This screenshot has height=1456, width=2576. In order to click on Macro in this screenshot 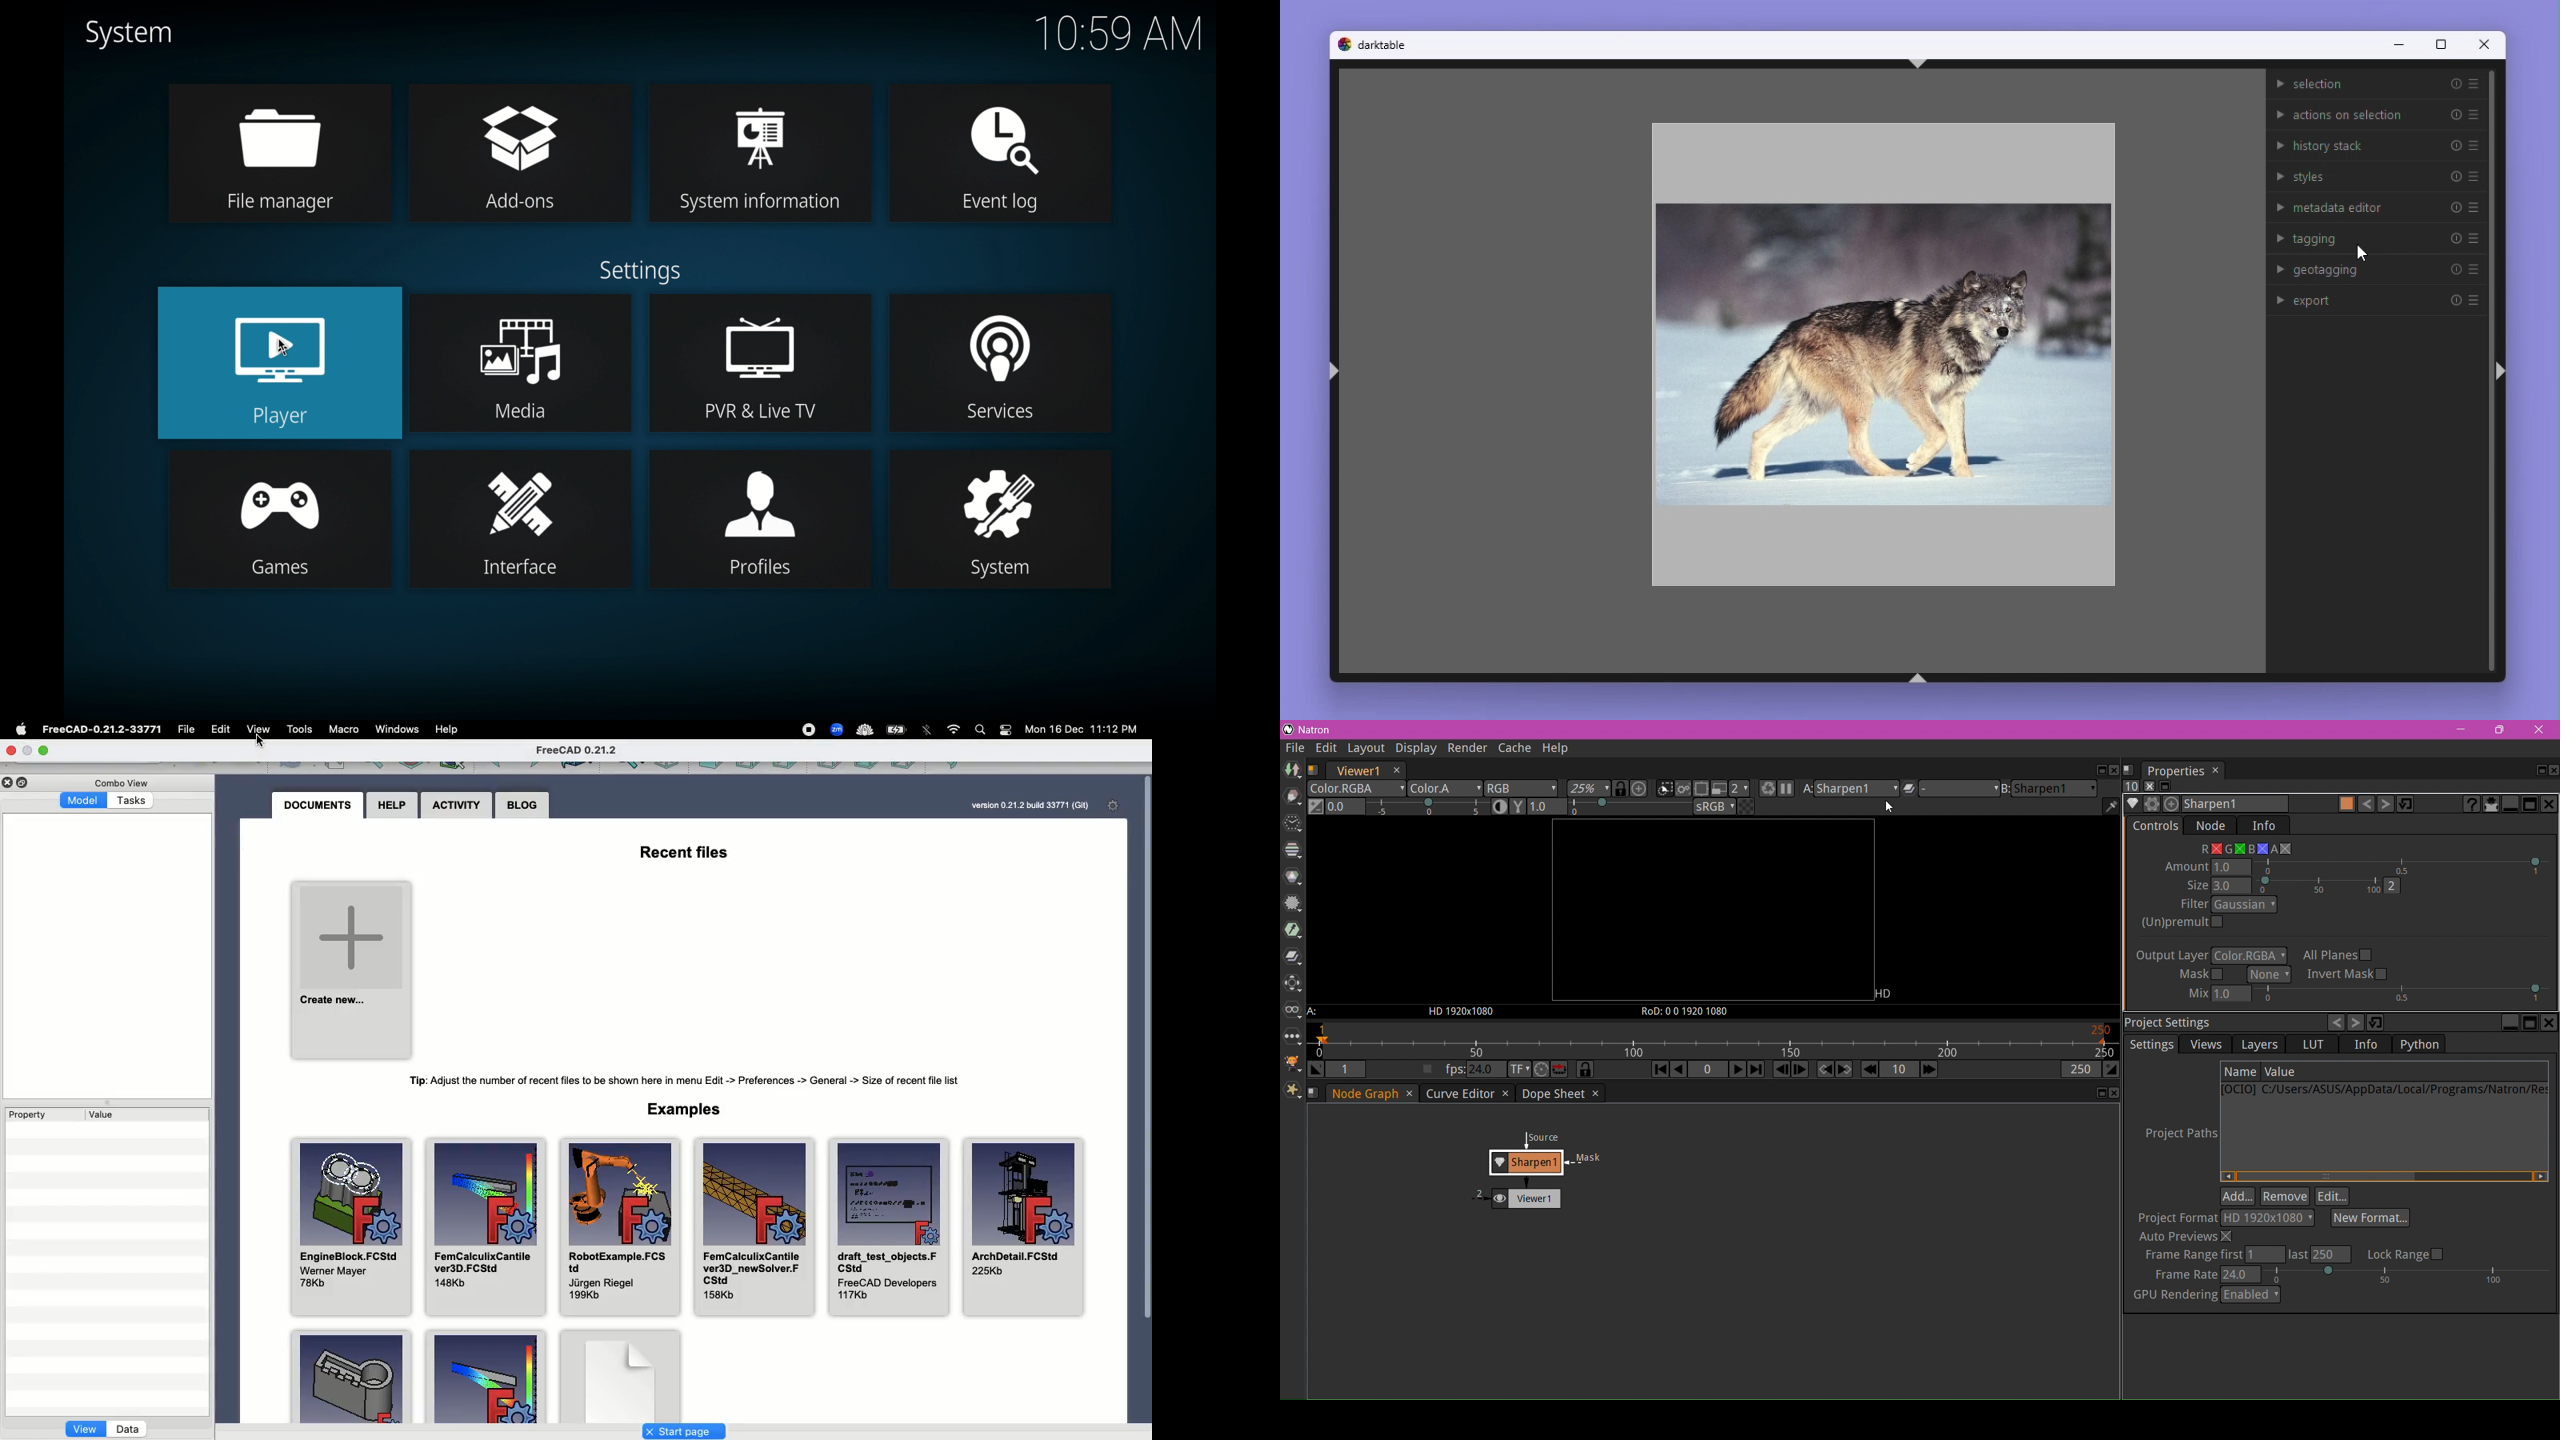, I will do `click(342, 732)`.